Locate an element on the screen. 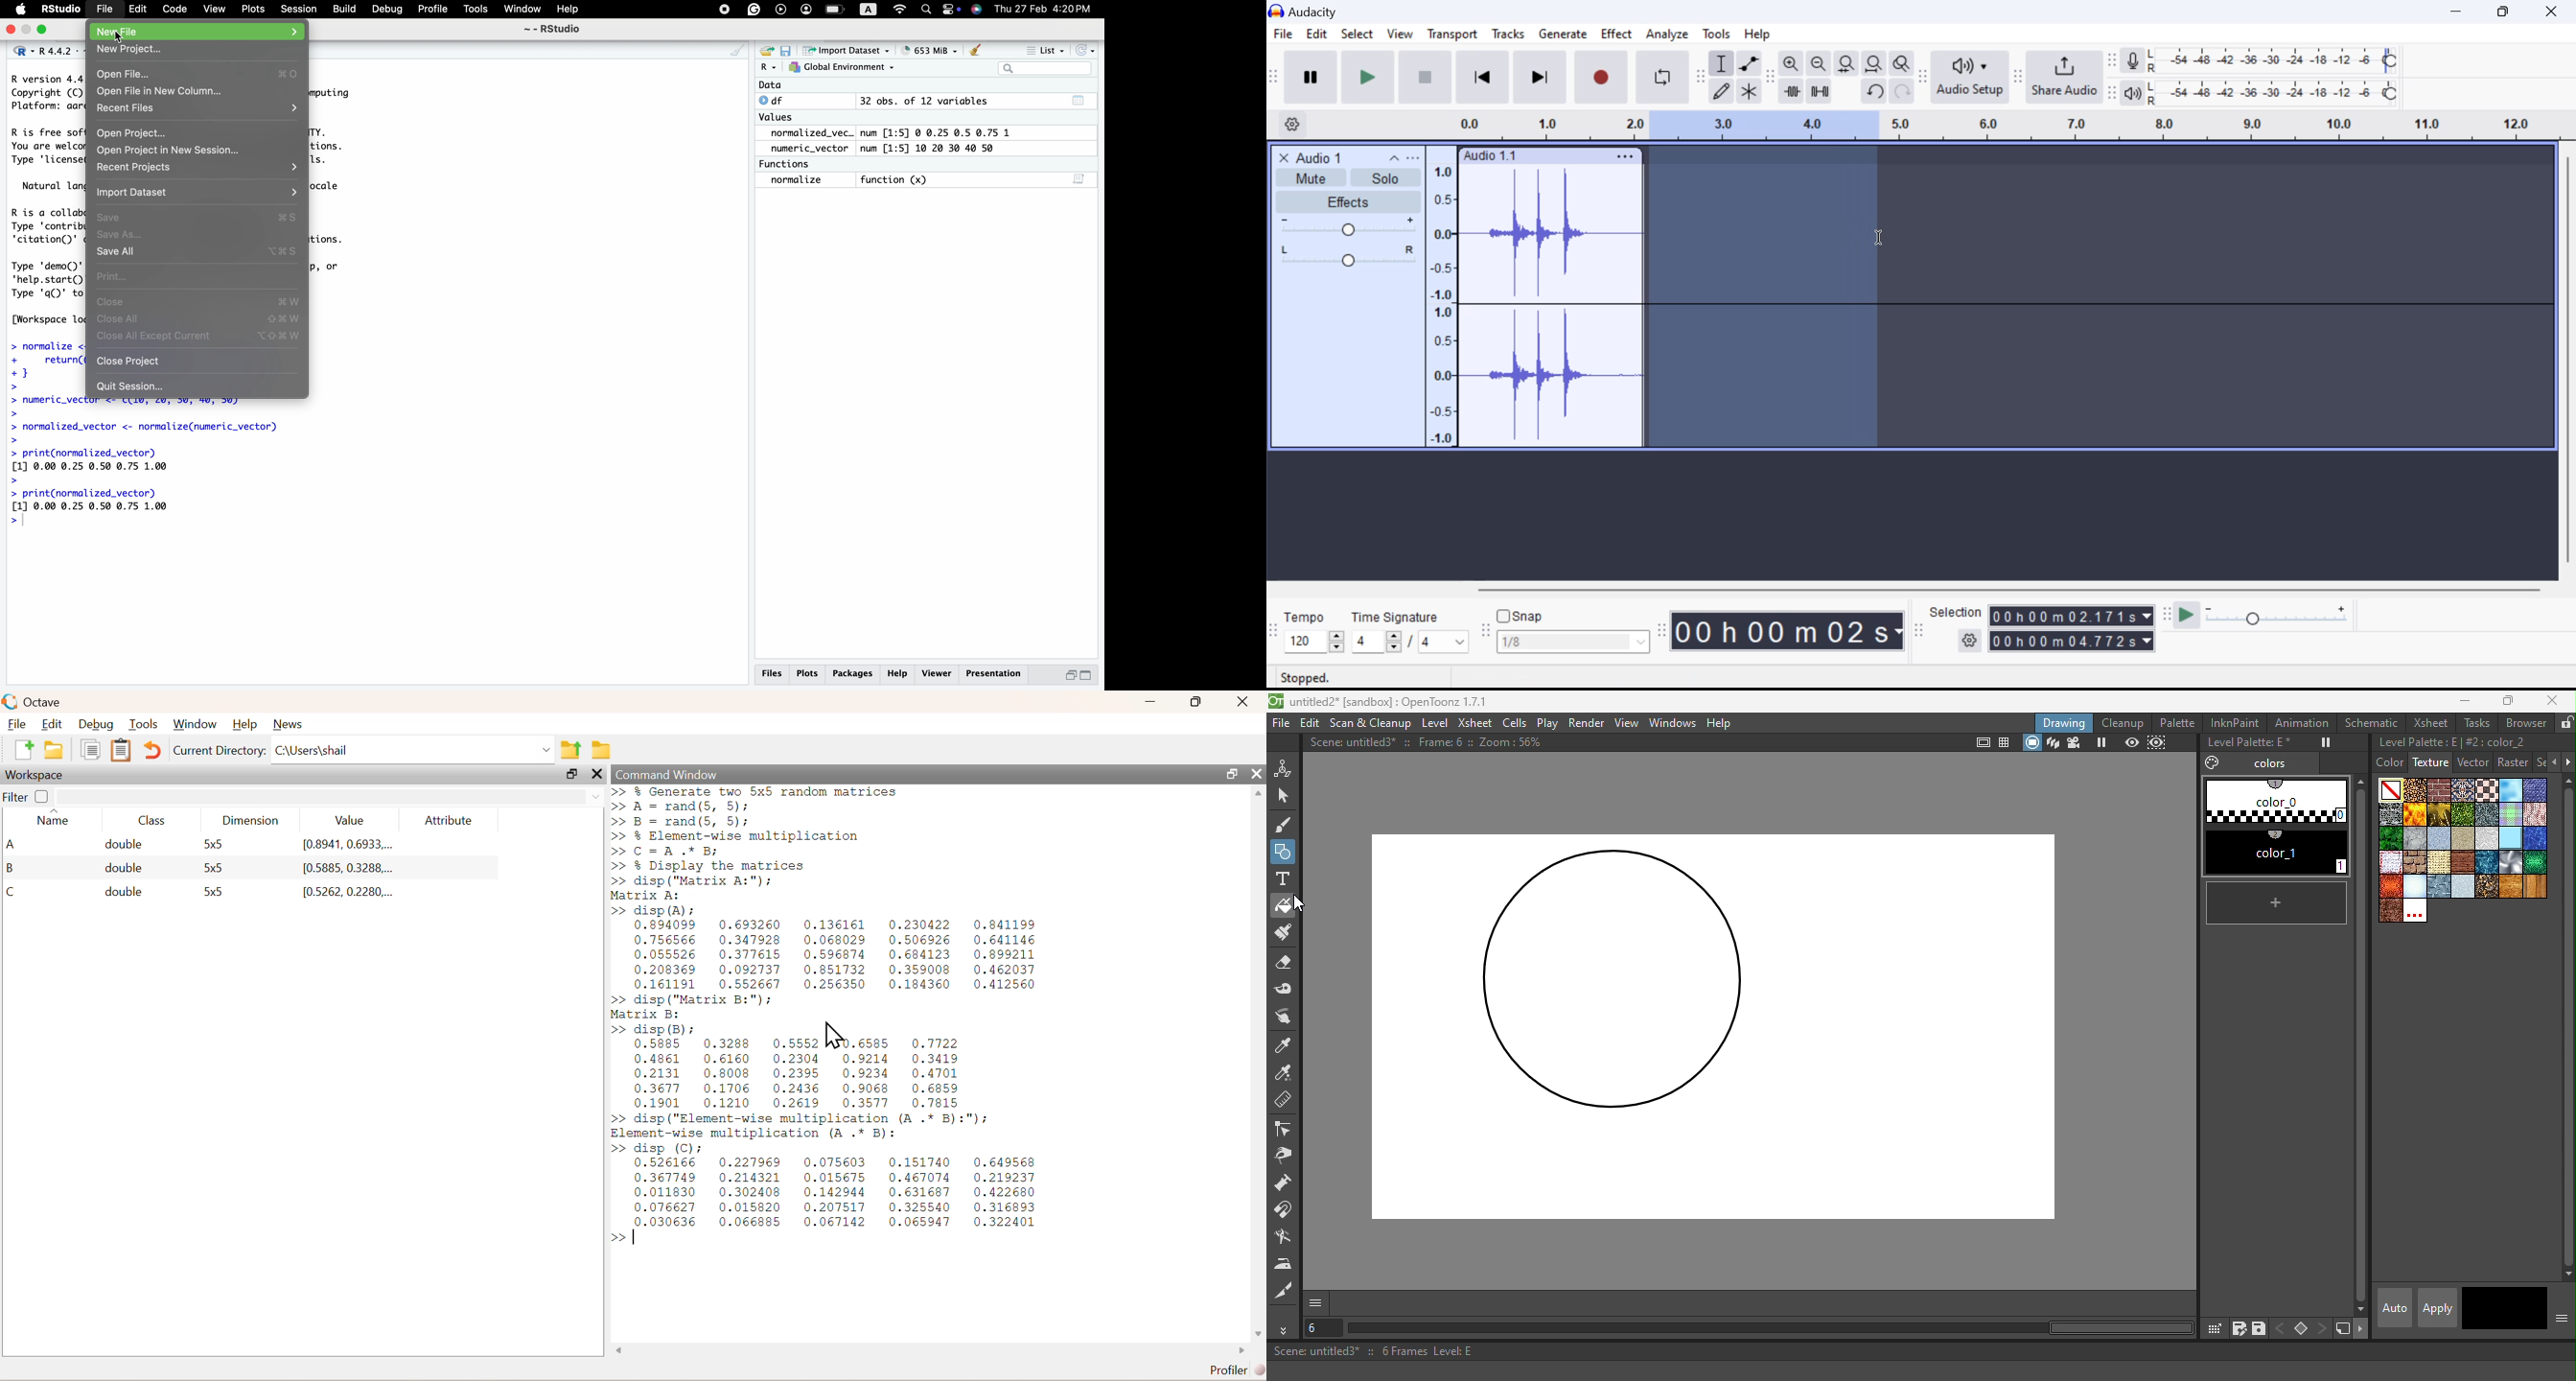 Image resolution: width=2576 pixels, height=1400 pixels. Data is located at coordinates (770, 86).